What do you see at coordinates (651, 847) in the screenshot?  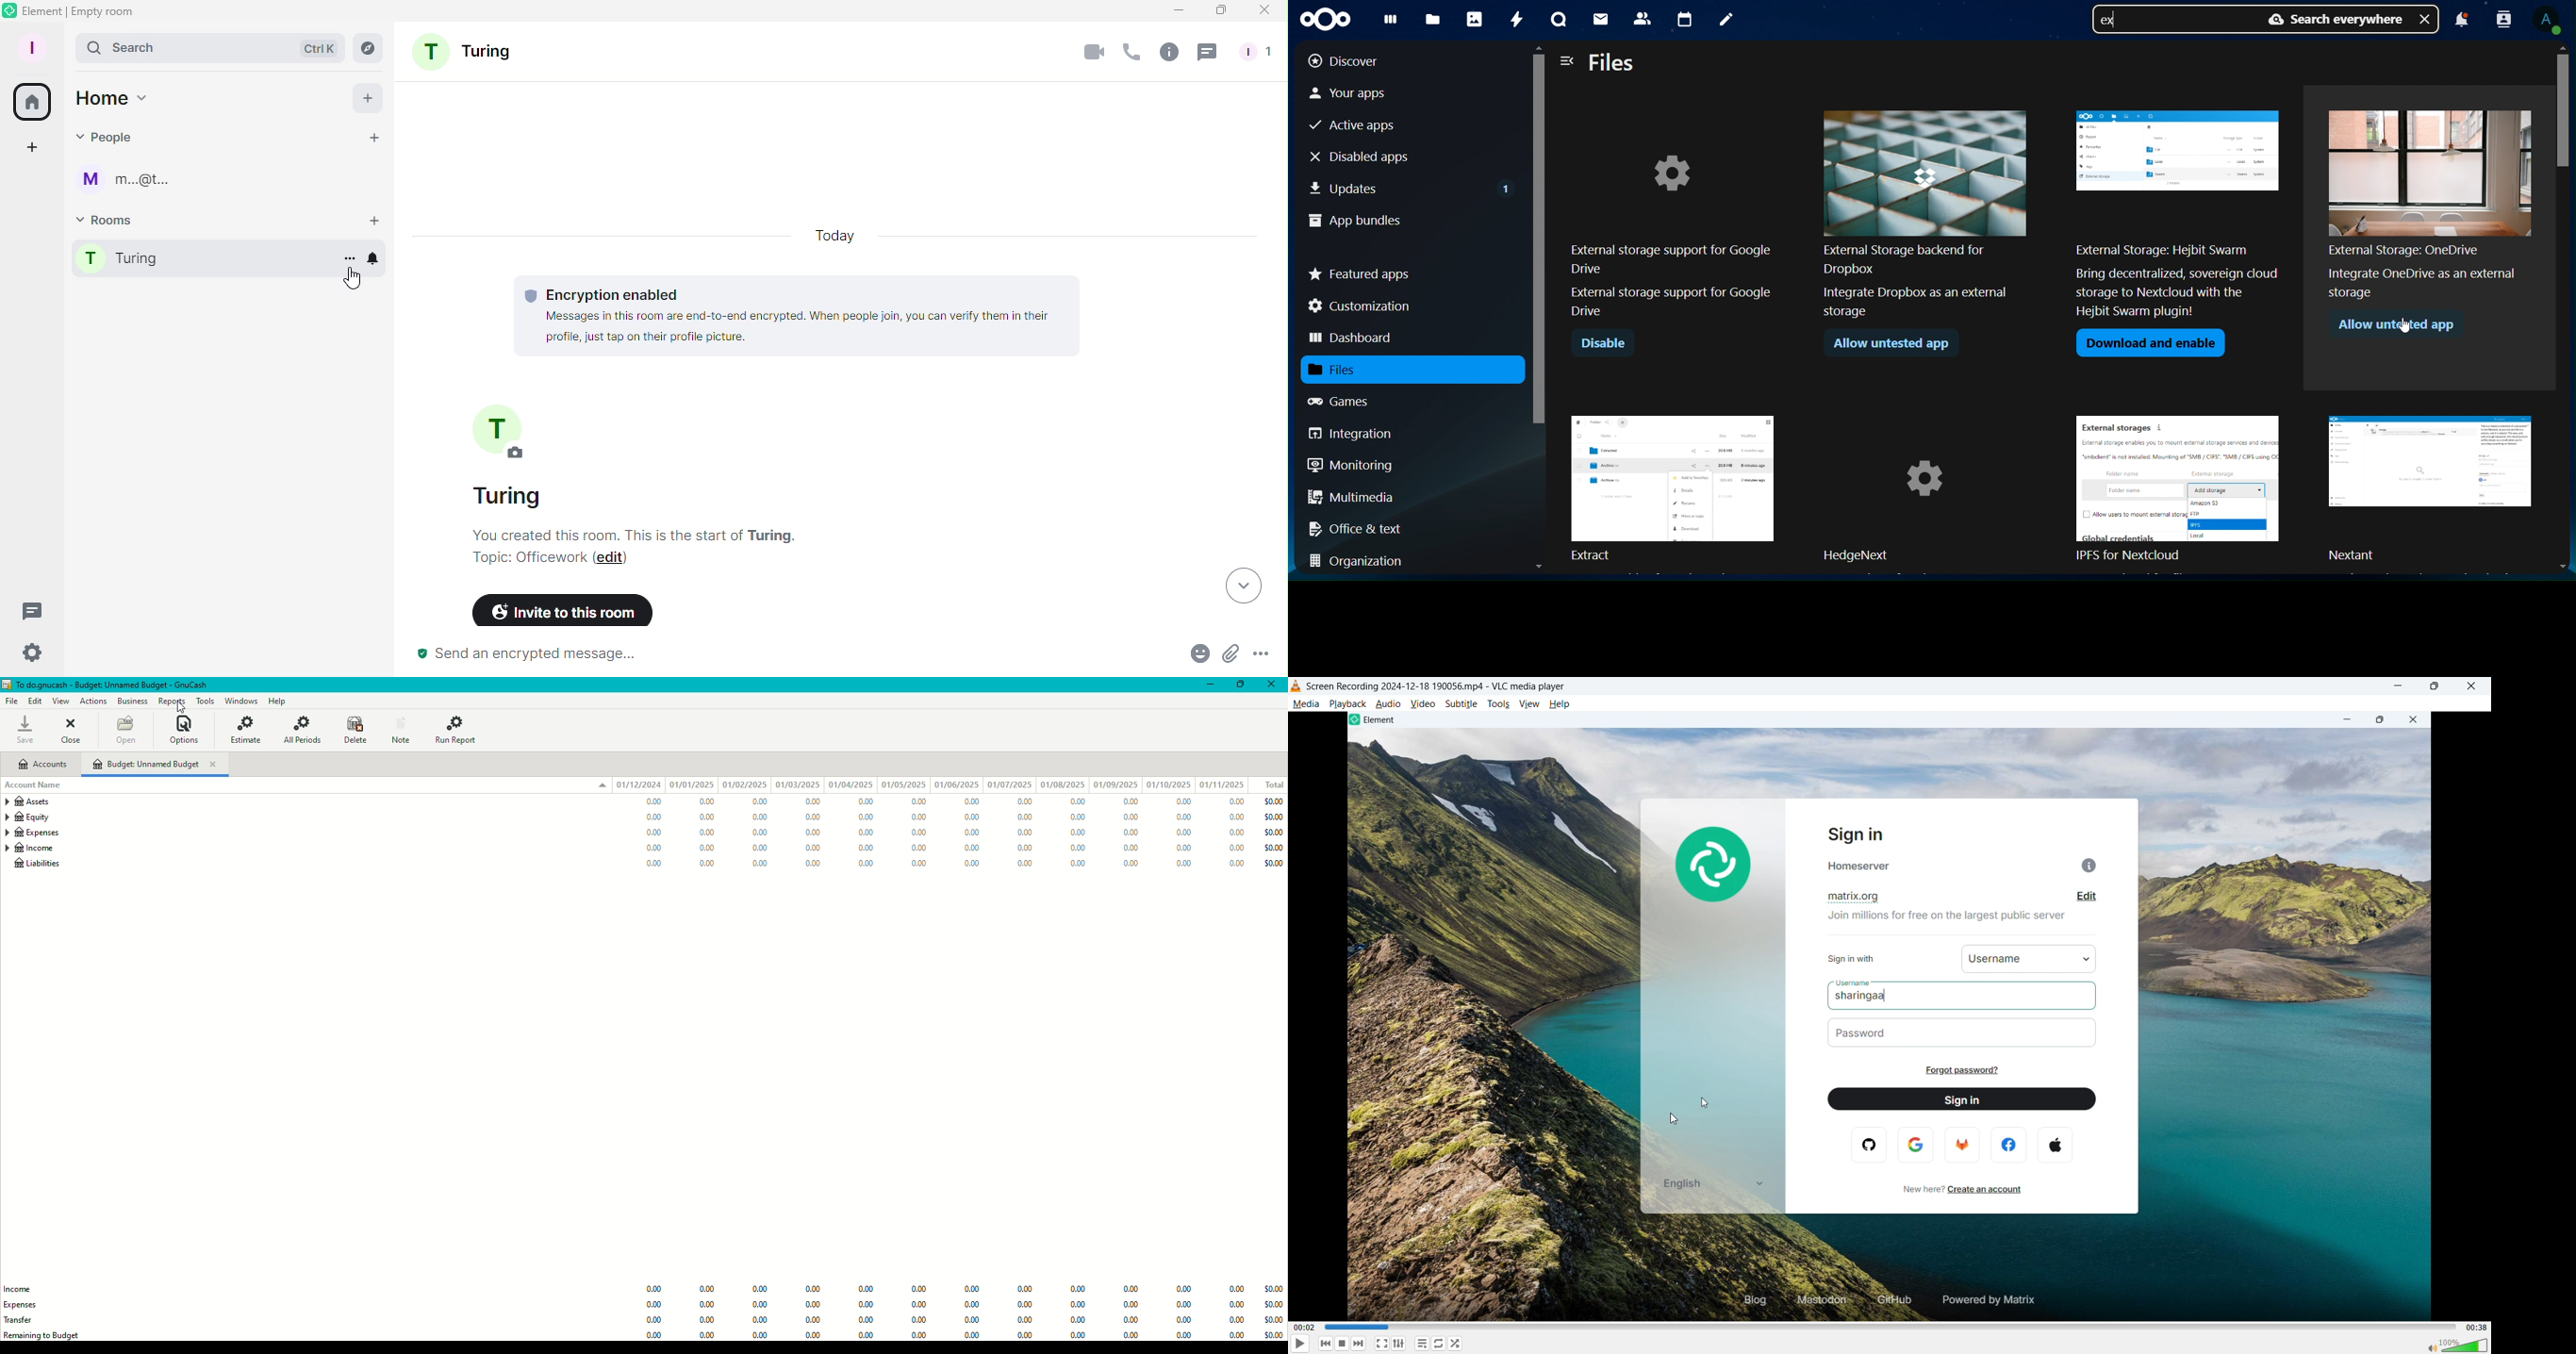 I see `0.00` at bounding box center [651, 847].